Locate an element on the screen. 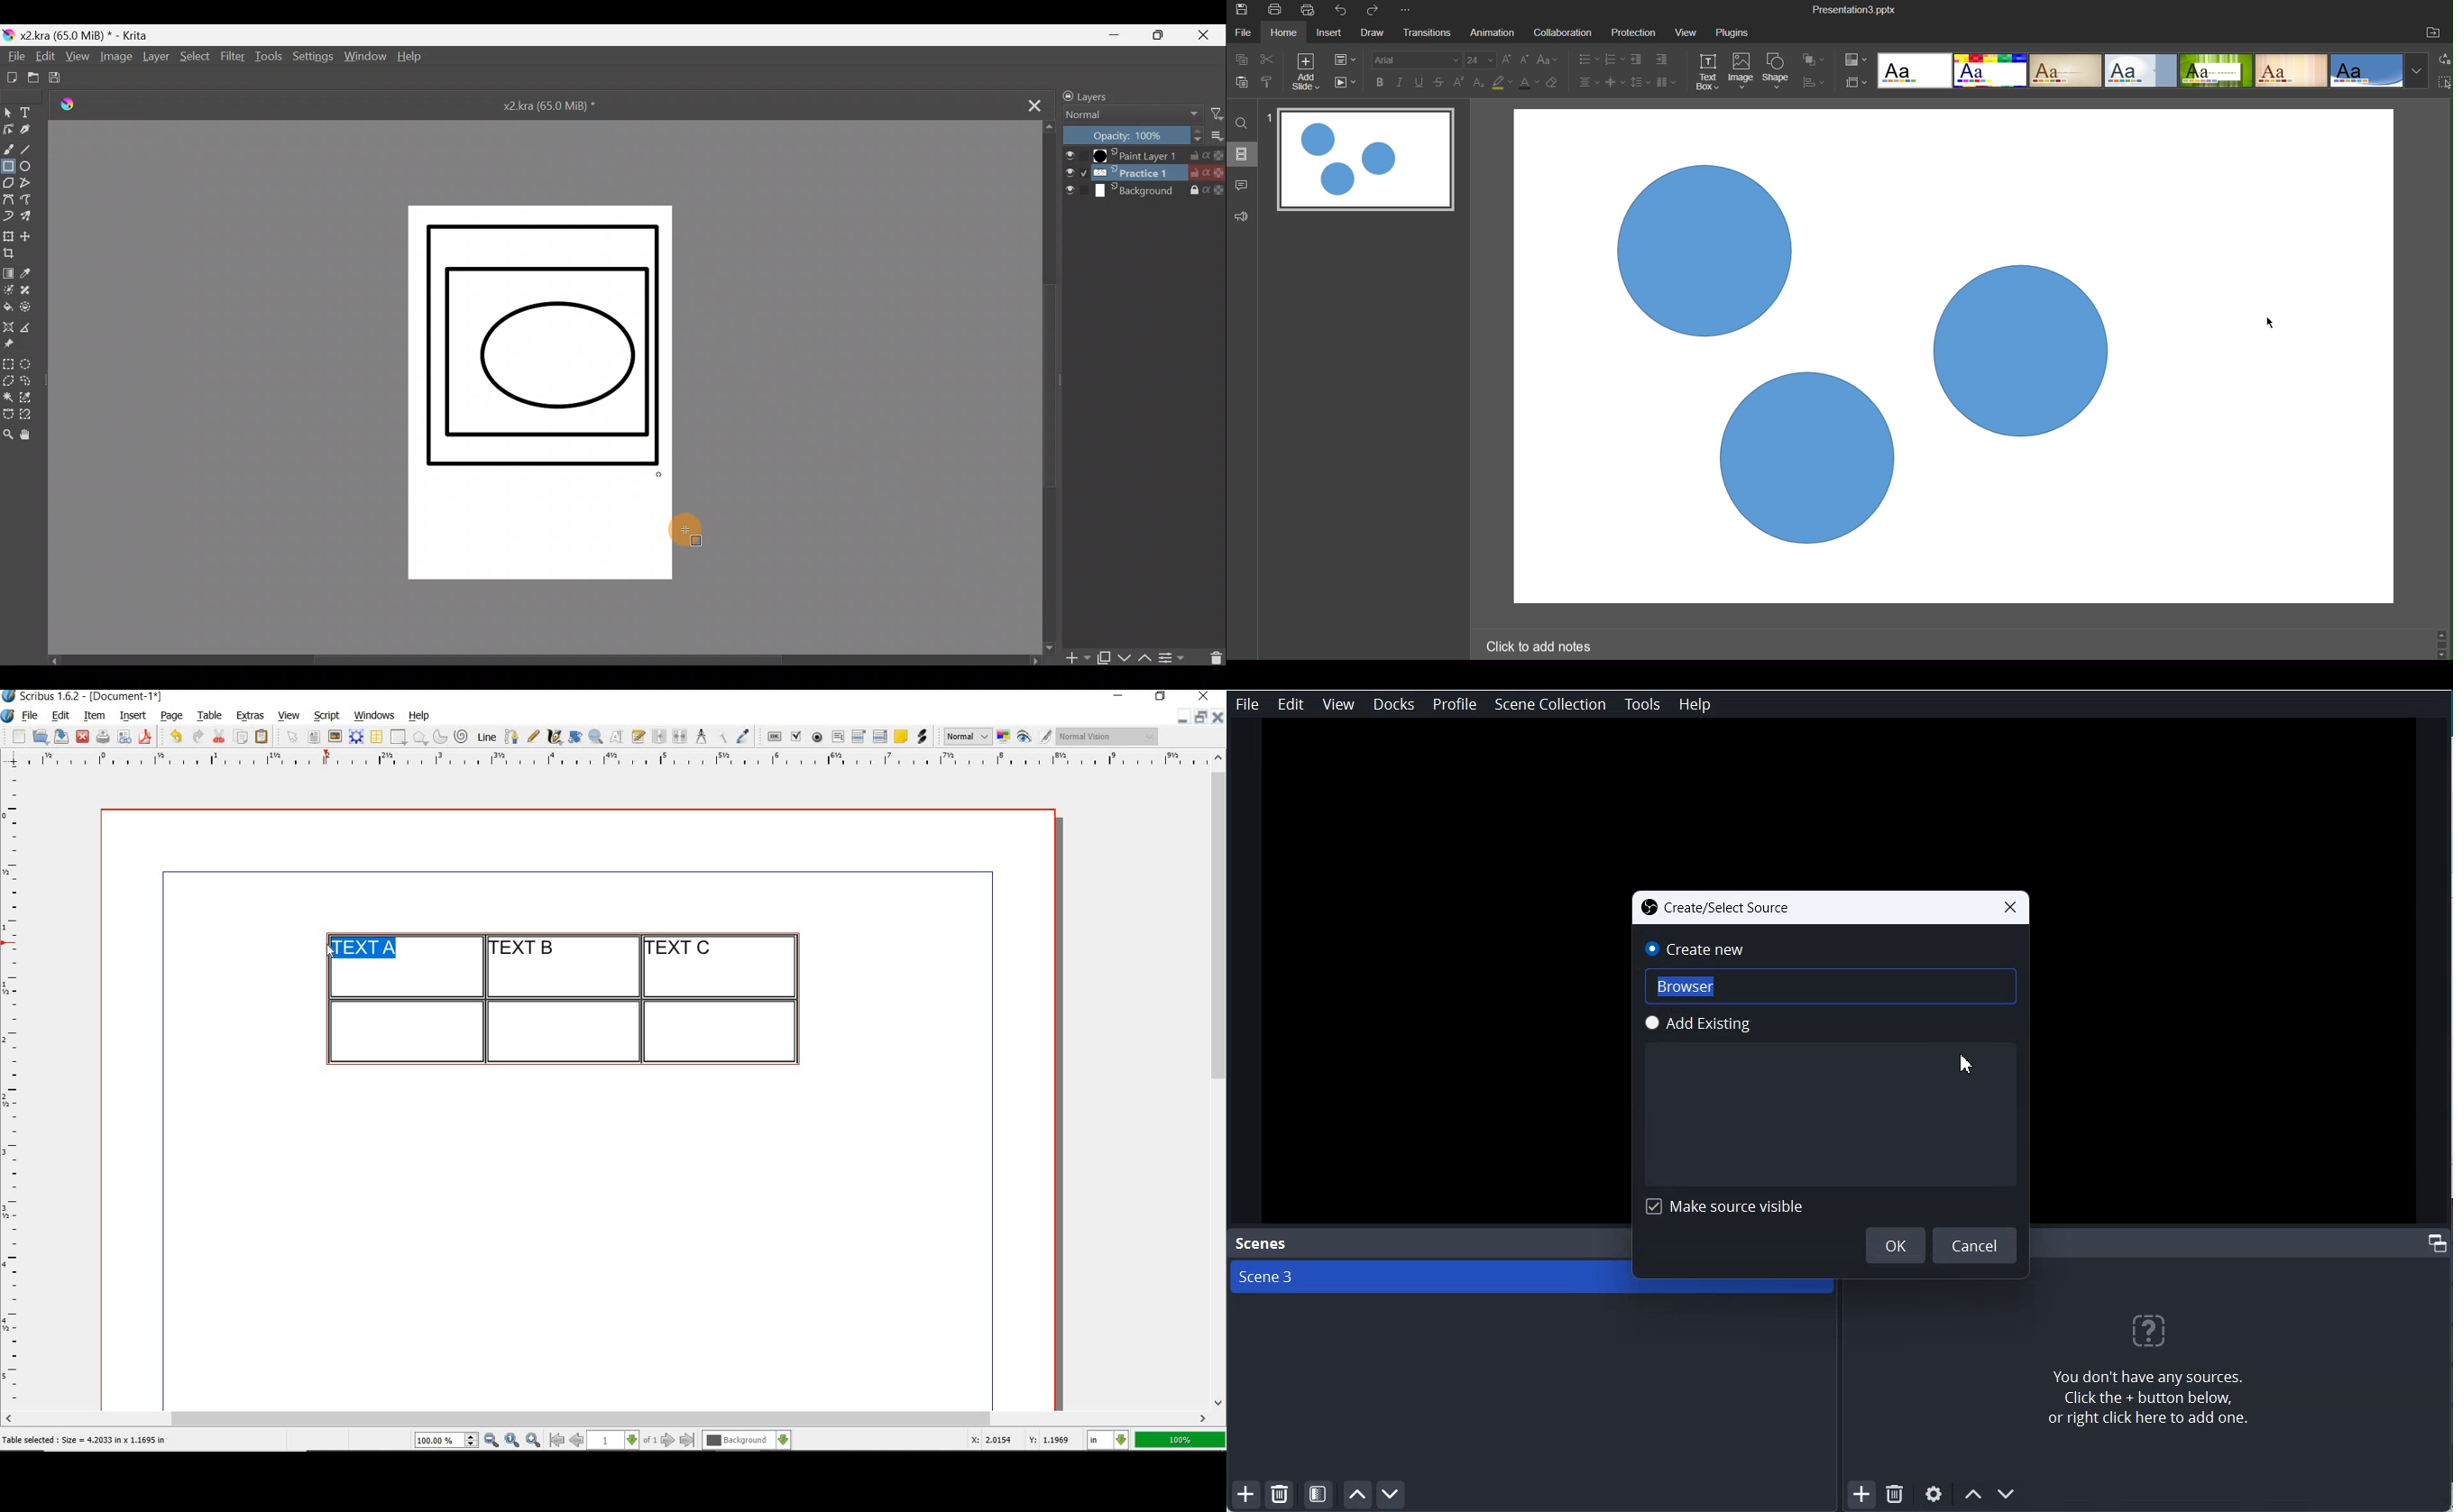 This screenshot has width=2464, height=1512. Close tab is located at coordinates (1029, 107).